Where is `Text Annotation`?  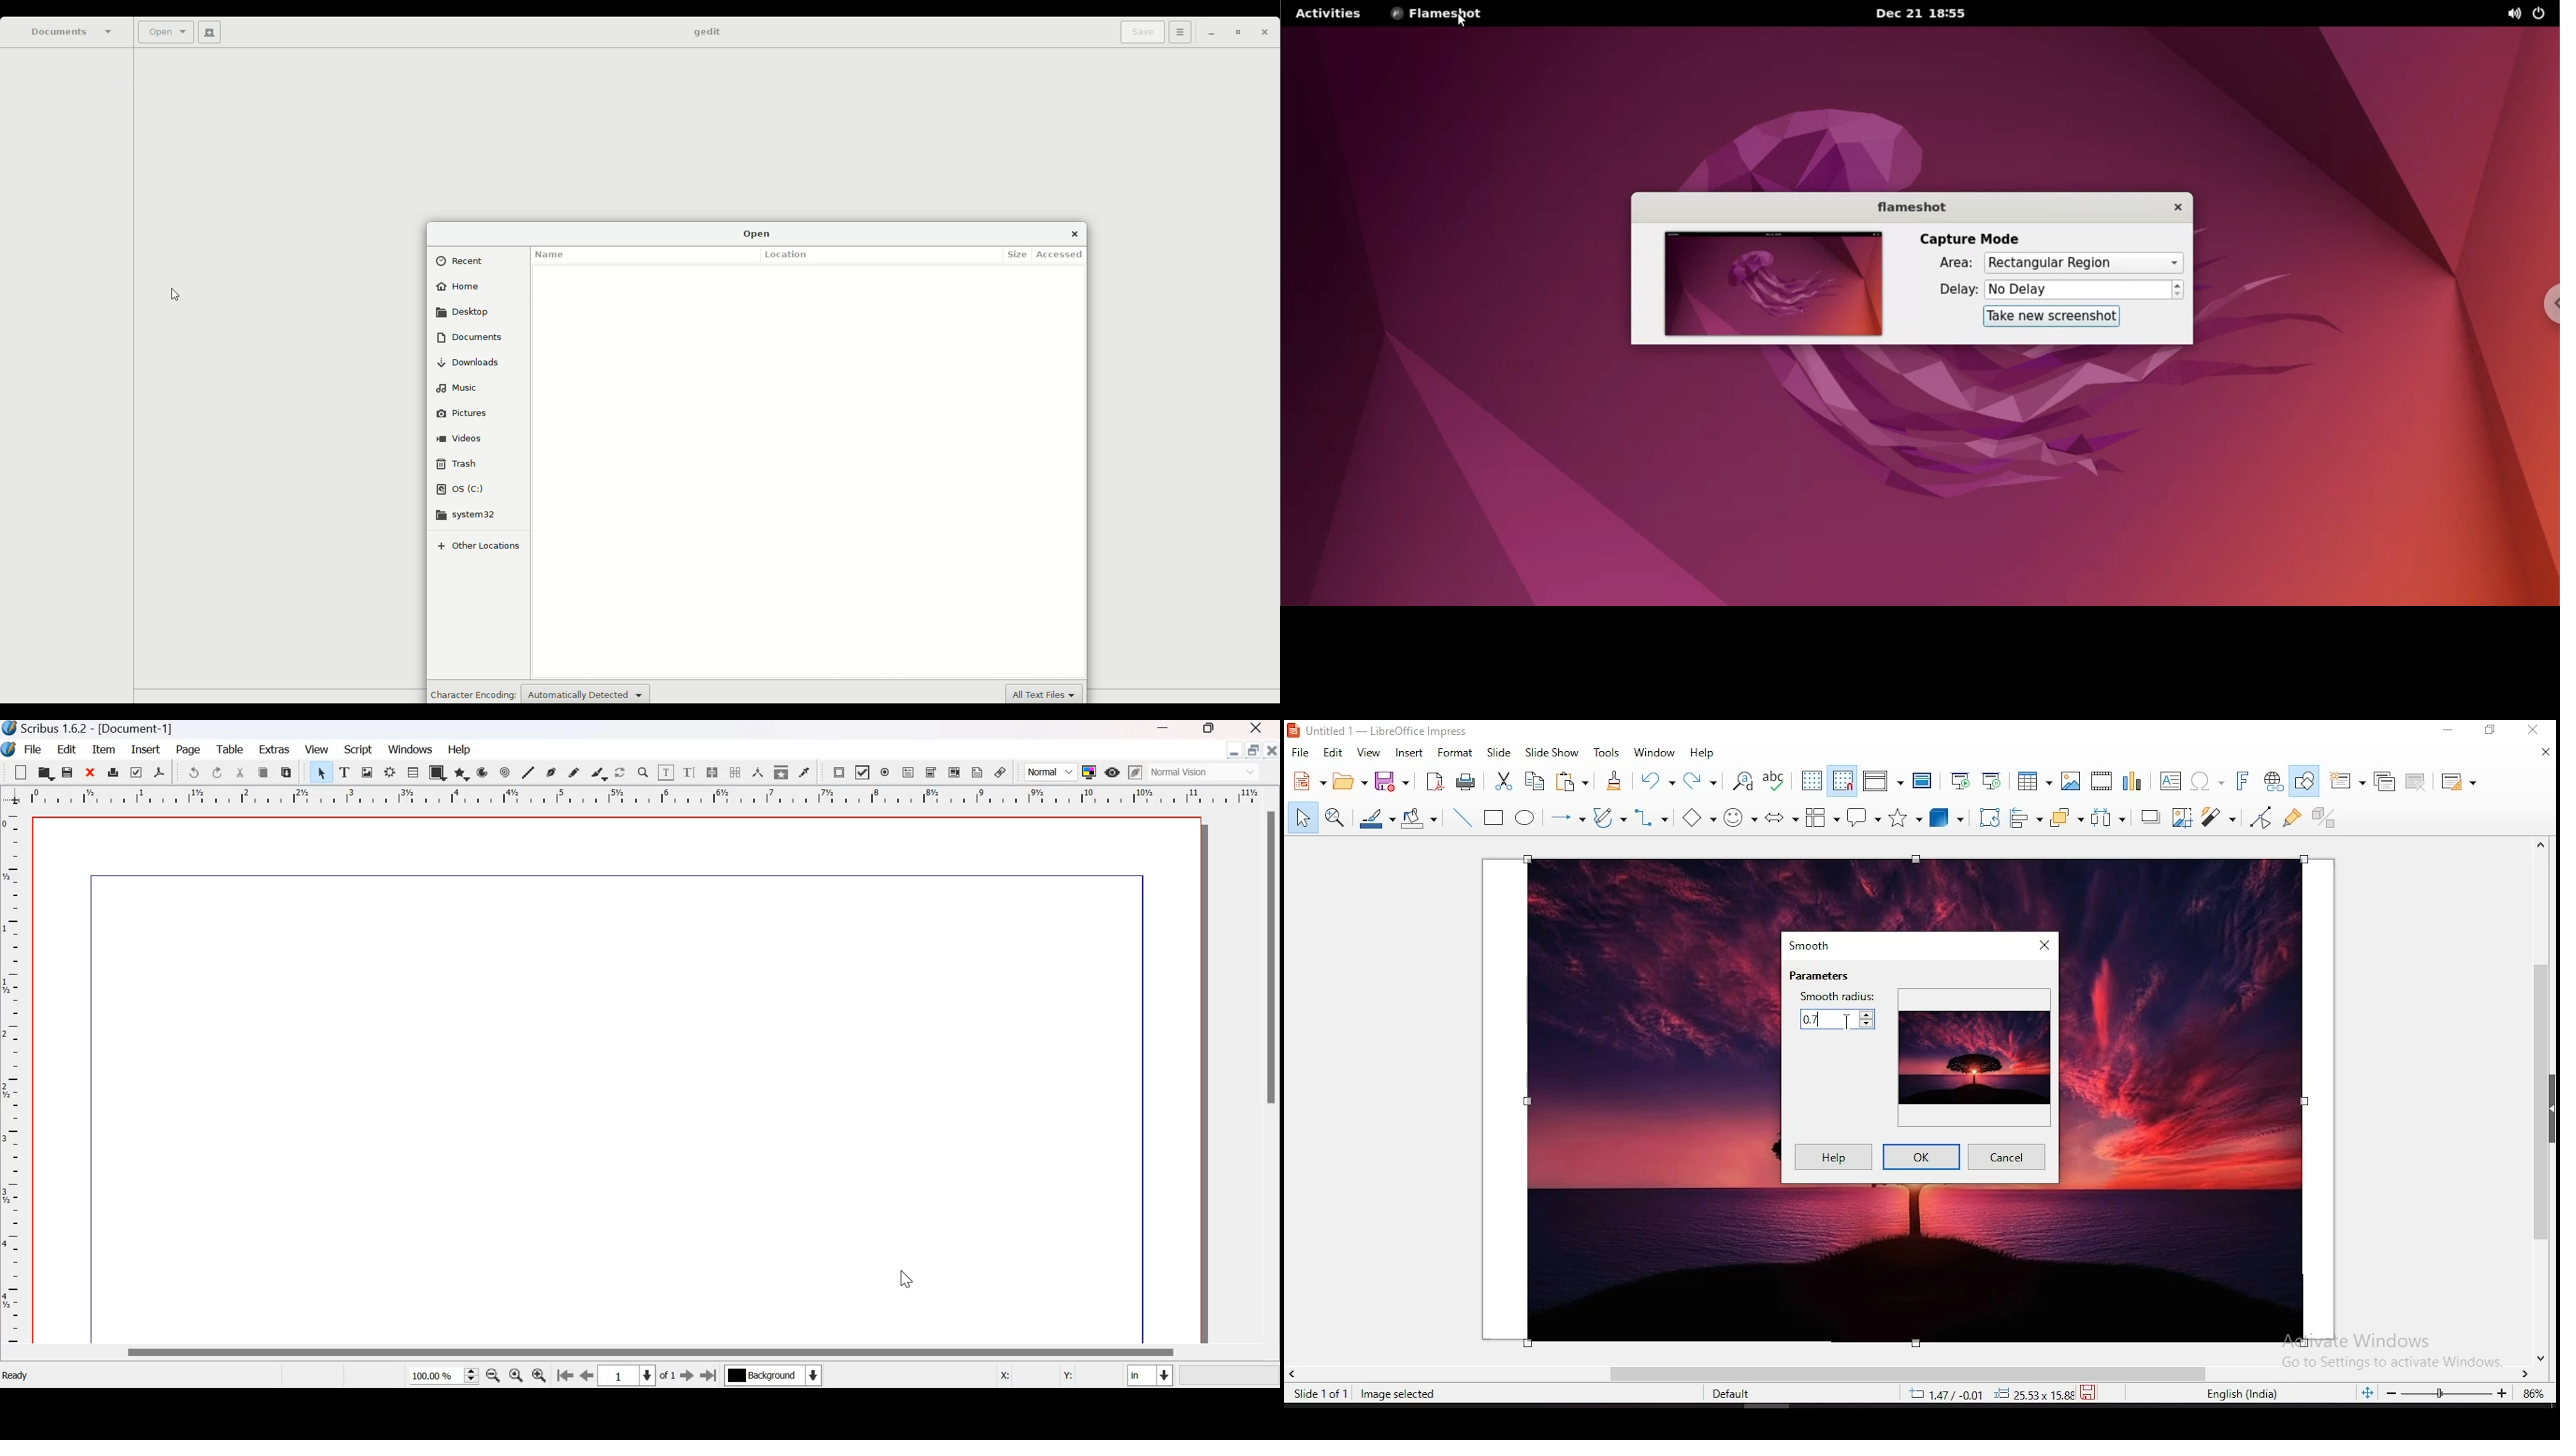 Text Annotation is located at coordinates (978, 773).